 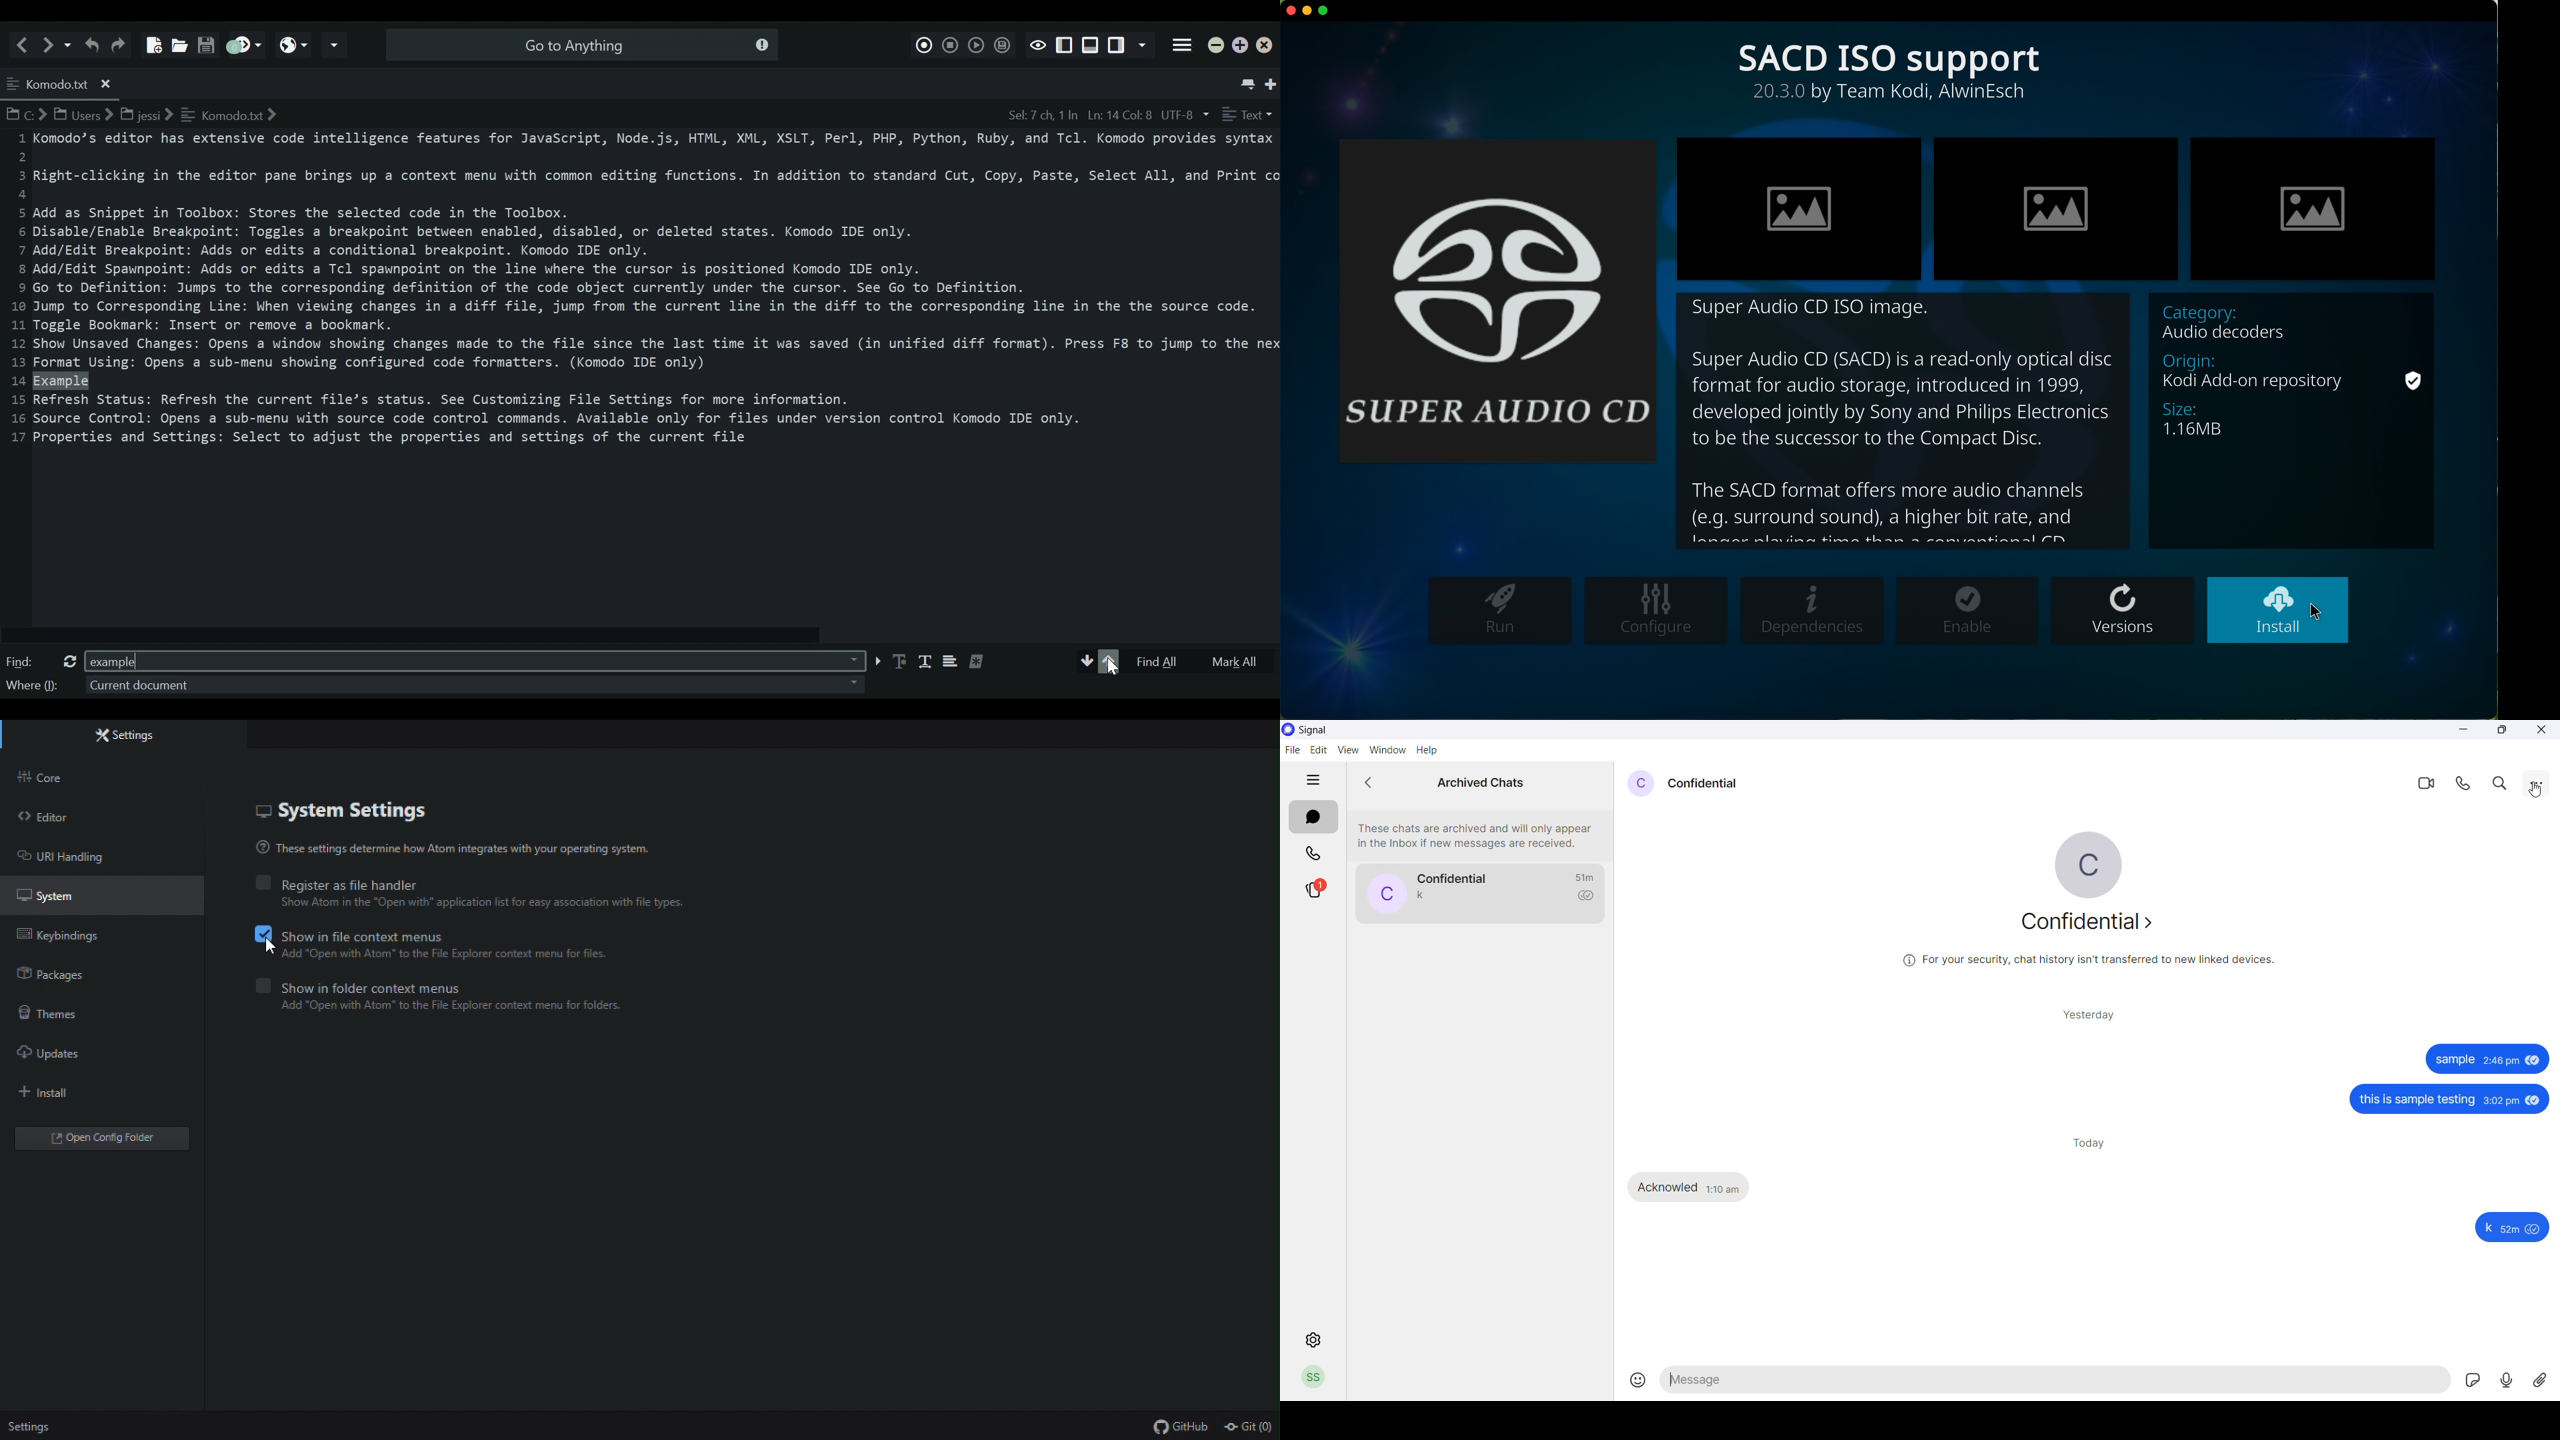 I want to click on Arrow down, so click(x=1086, y=661).